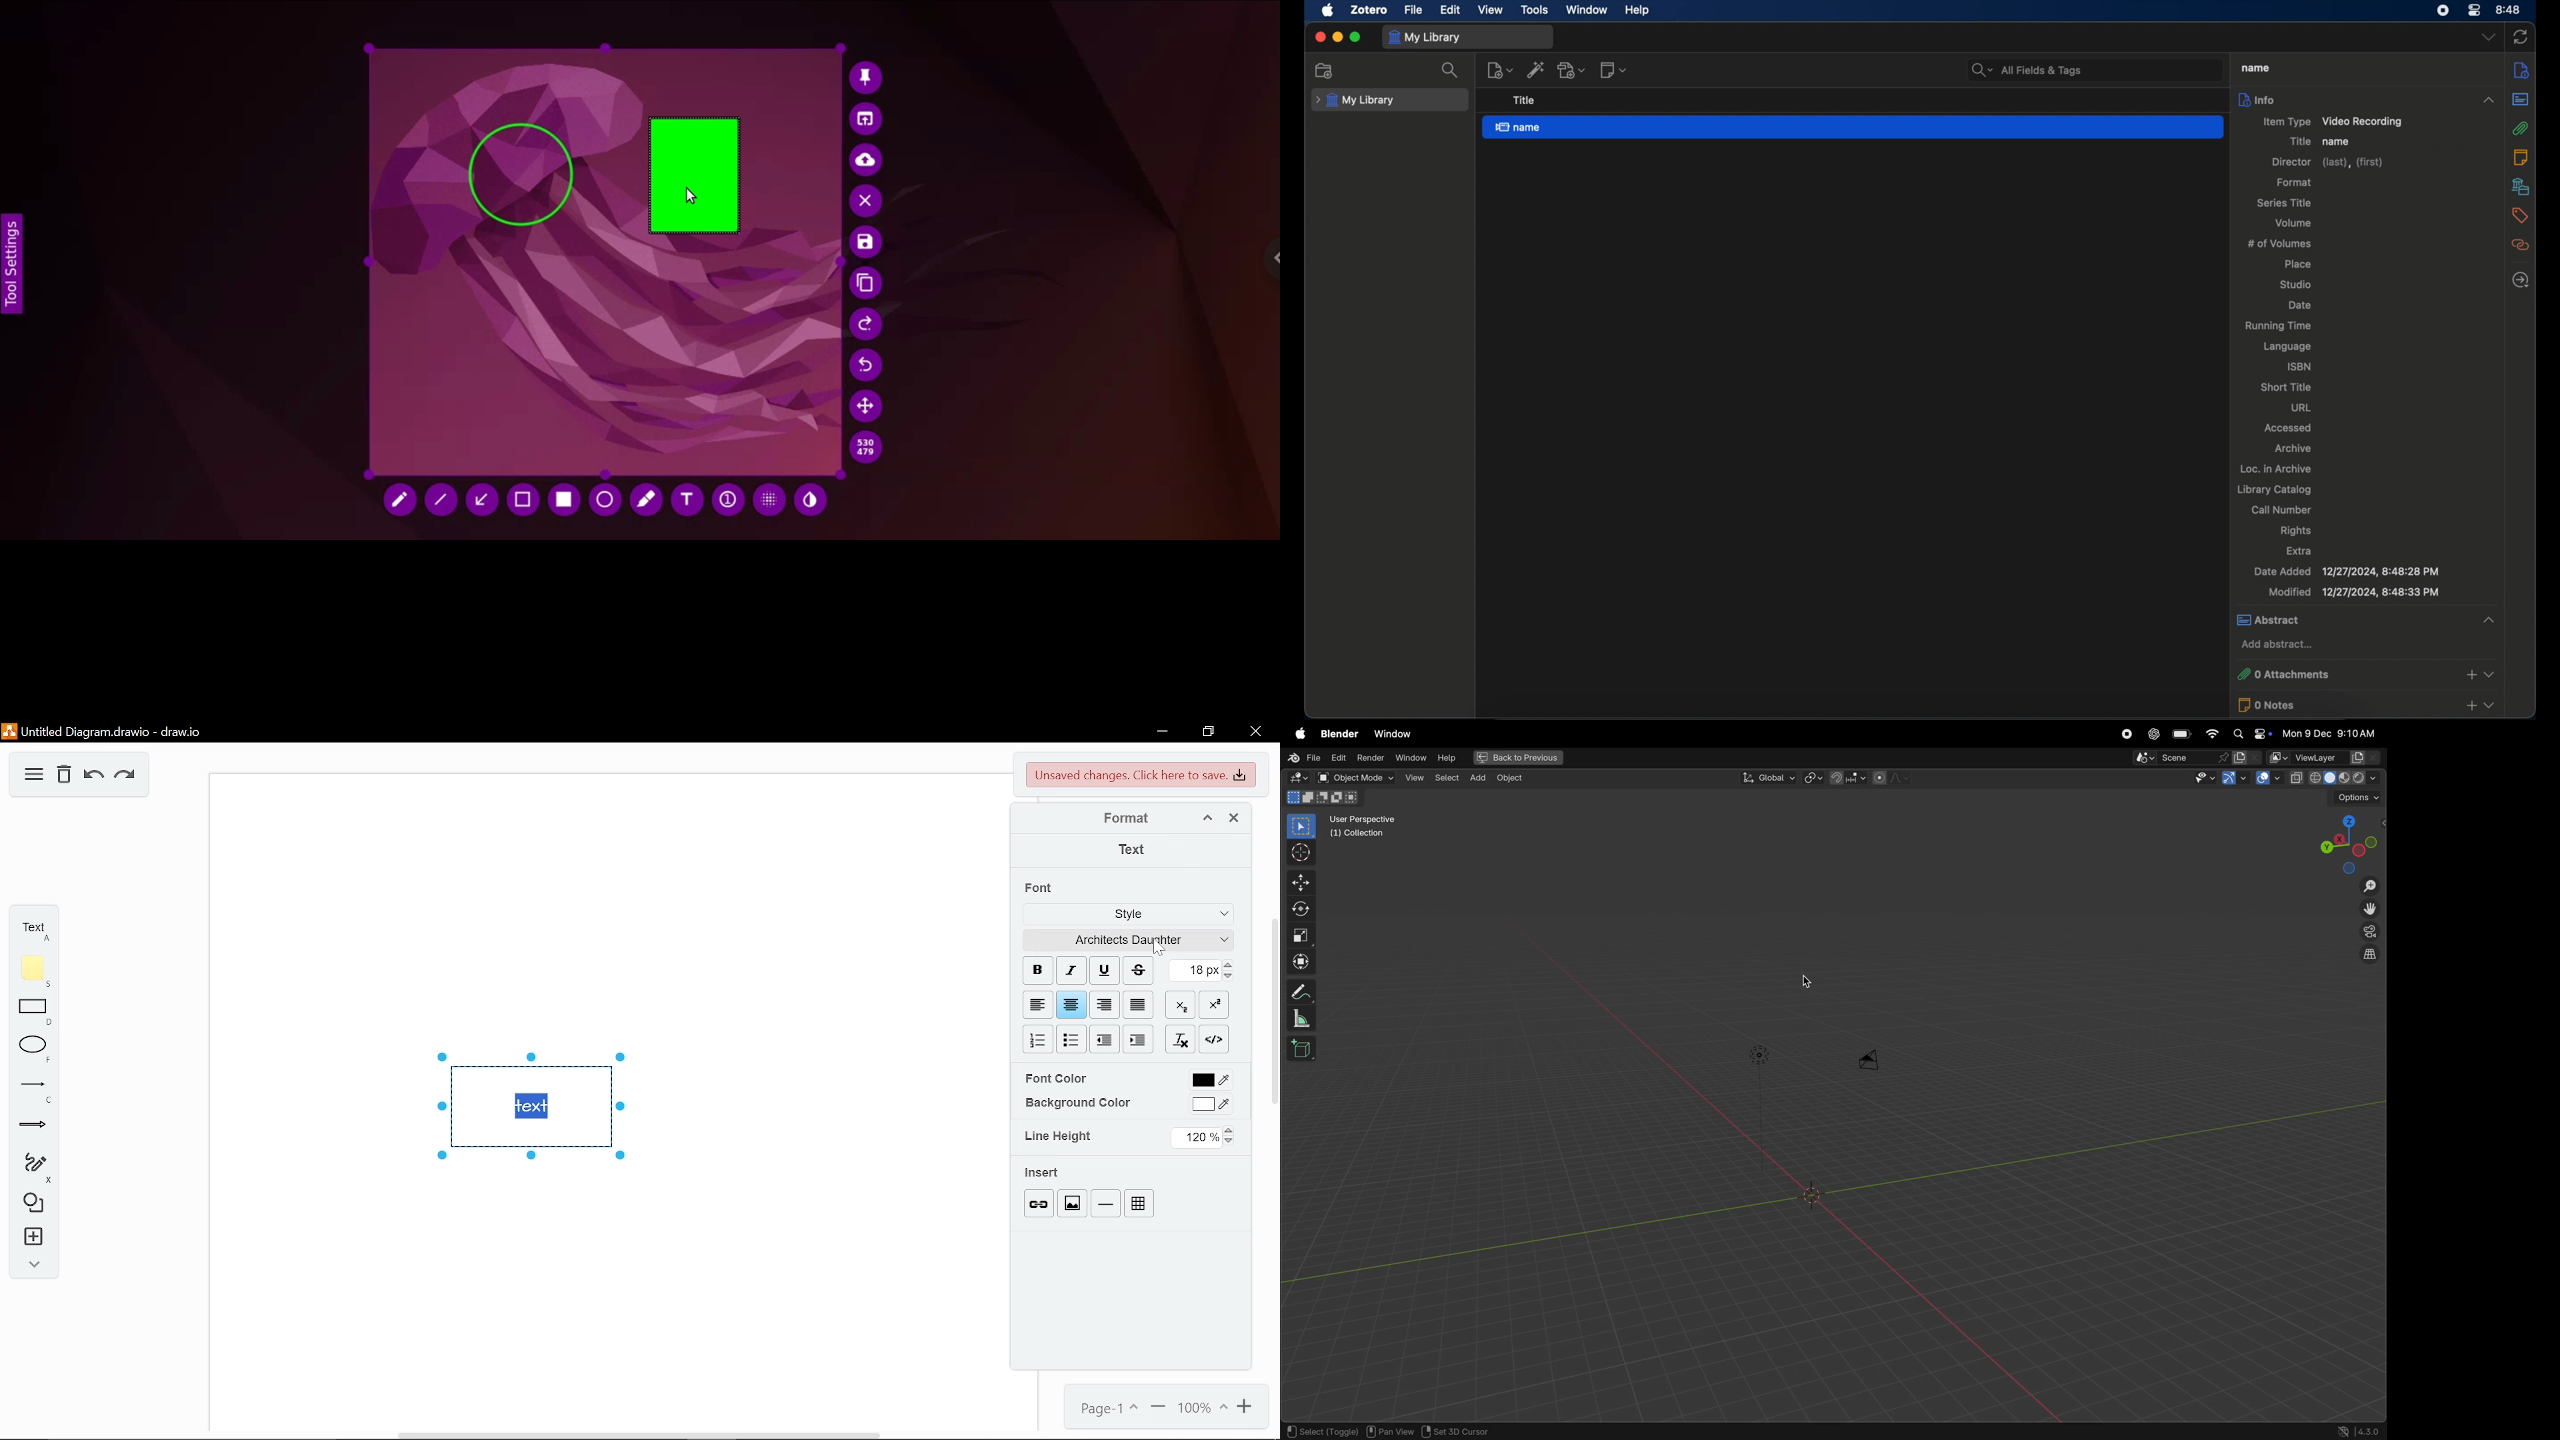  Describe the element at coordinates (1140, 1006) in the screenshot. I see `justified` at that location.